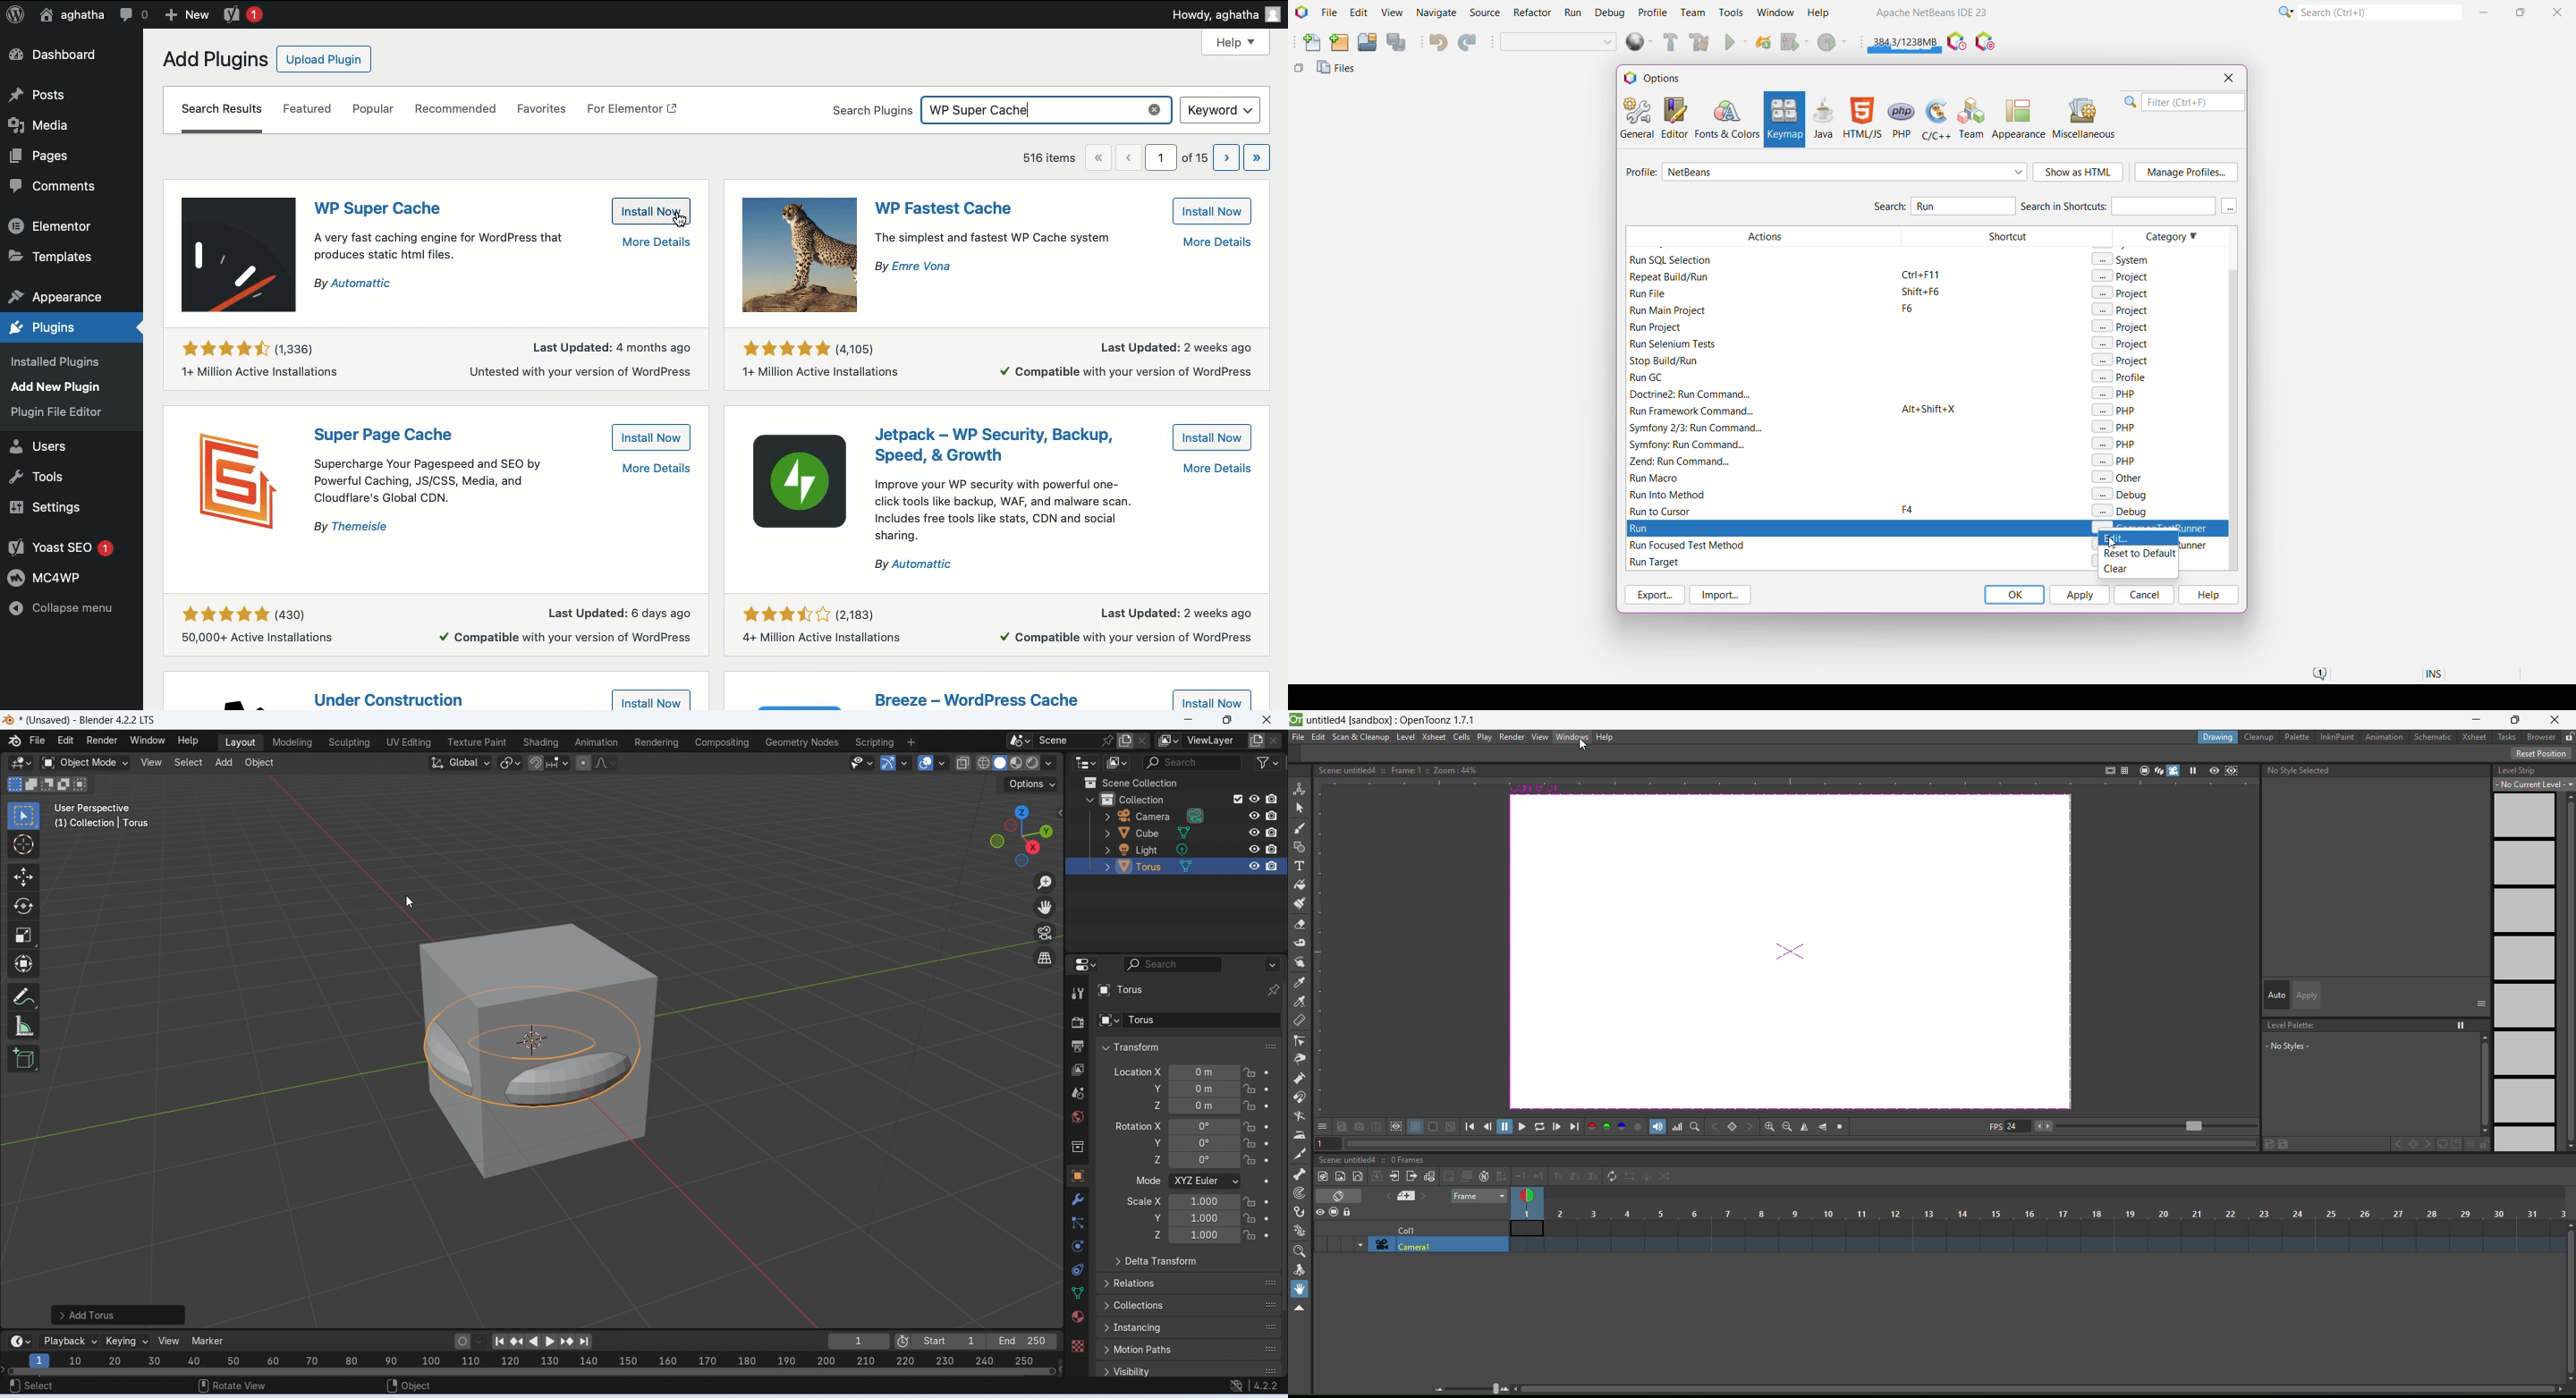  I want to click on A very fast caching engine for WordPress that
produces static htmi files.
By Automattic, so click(503, 263).